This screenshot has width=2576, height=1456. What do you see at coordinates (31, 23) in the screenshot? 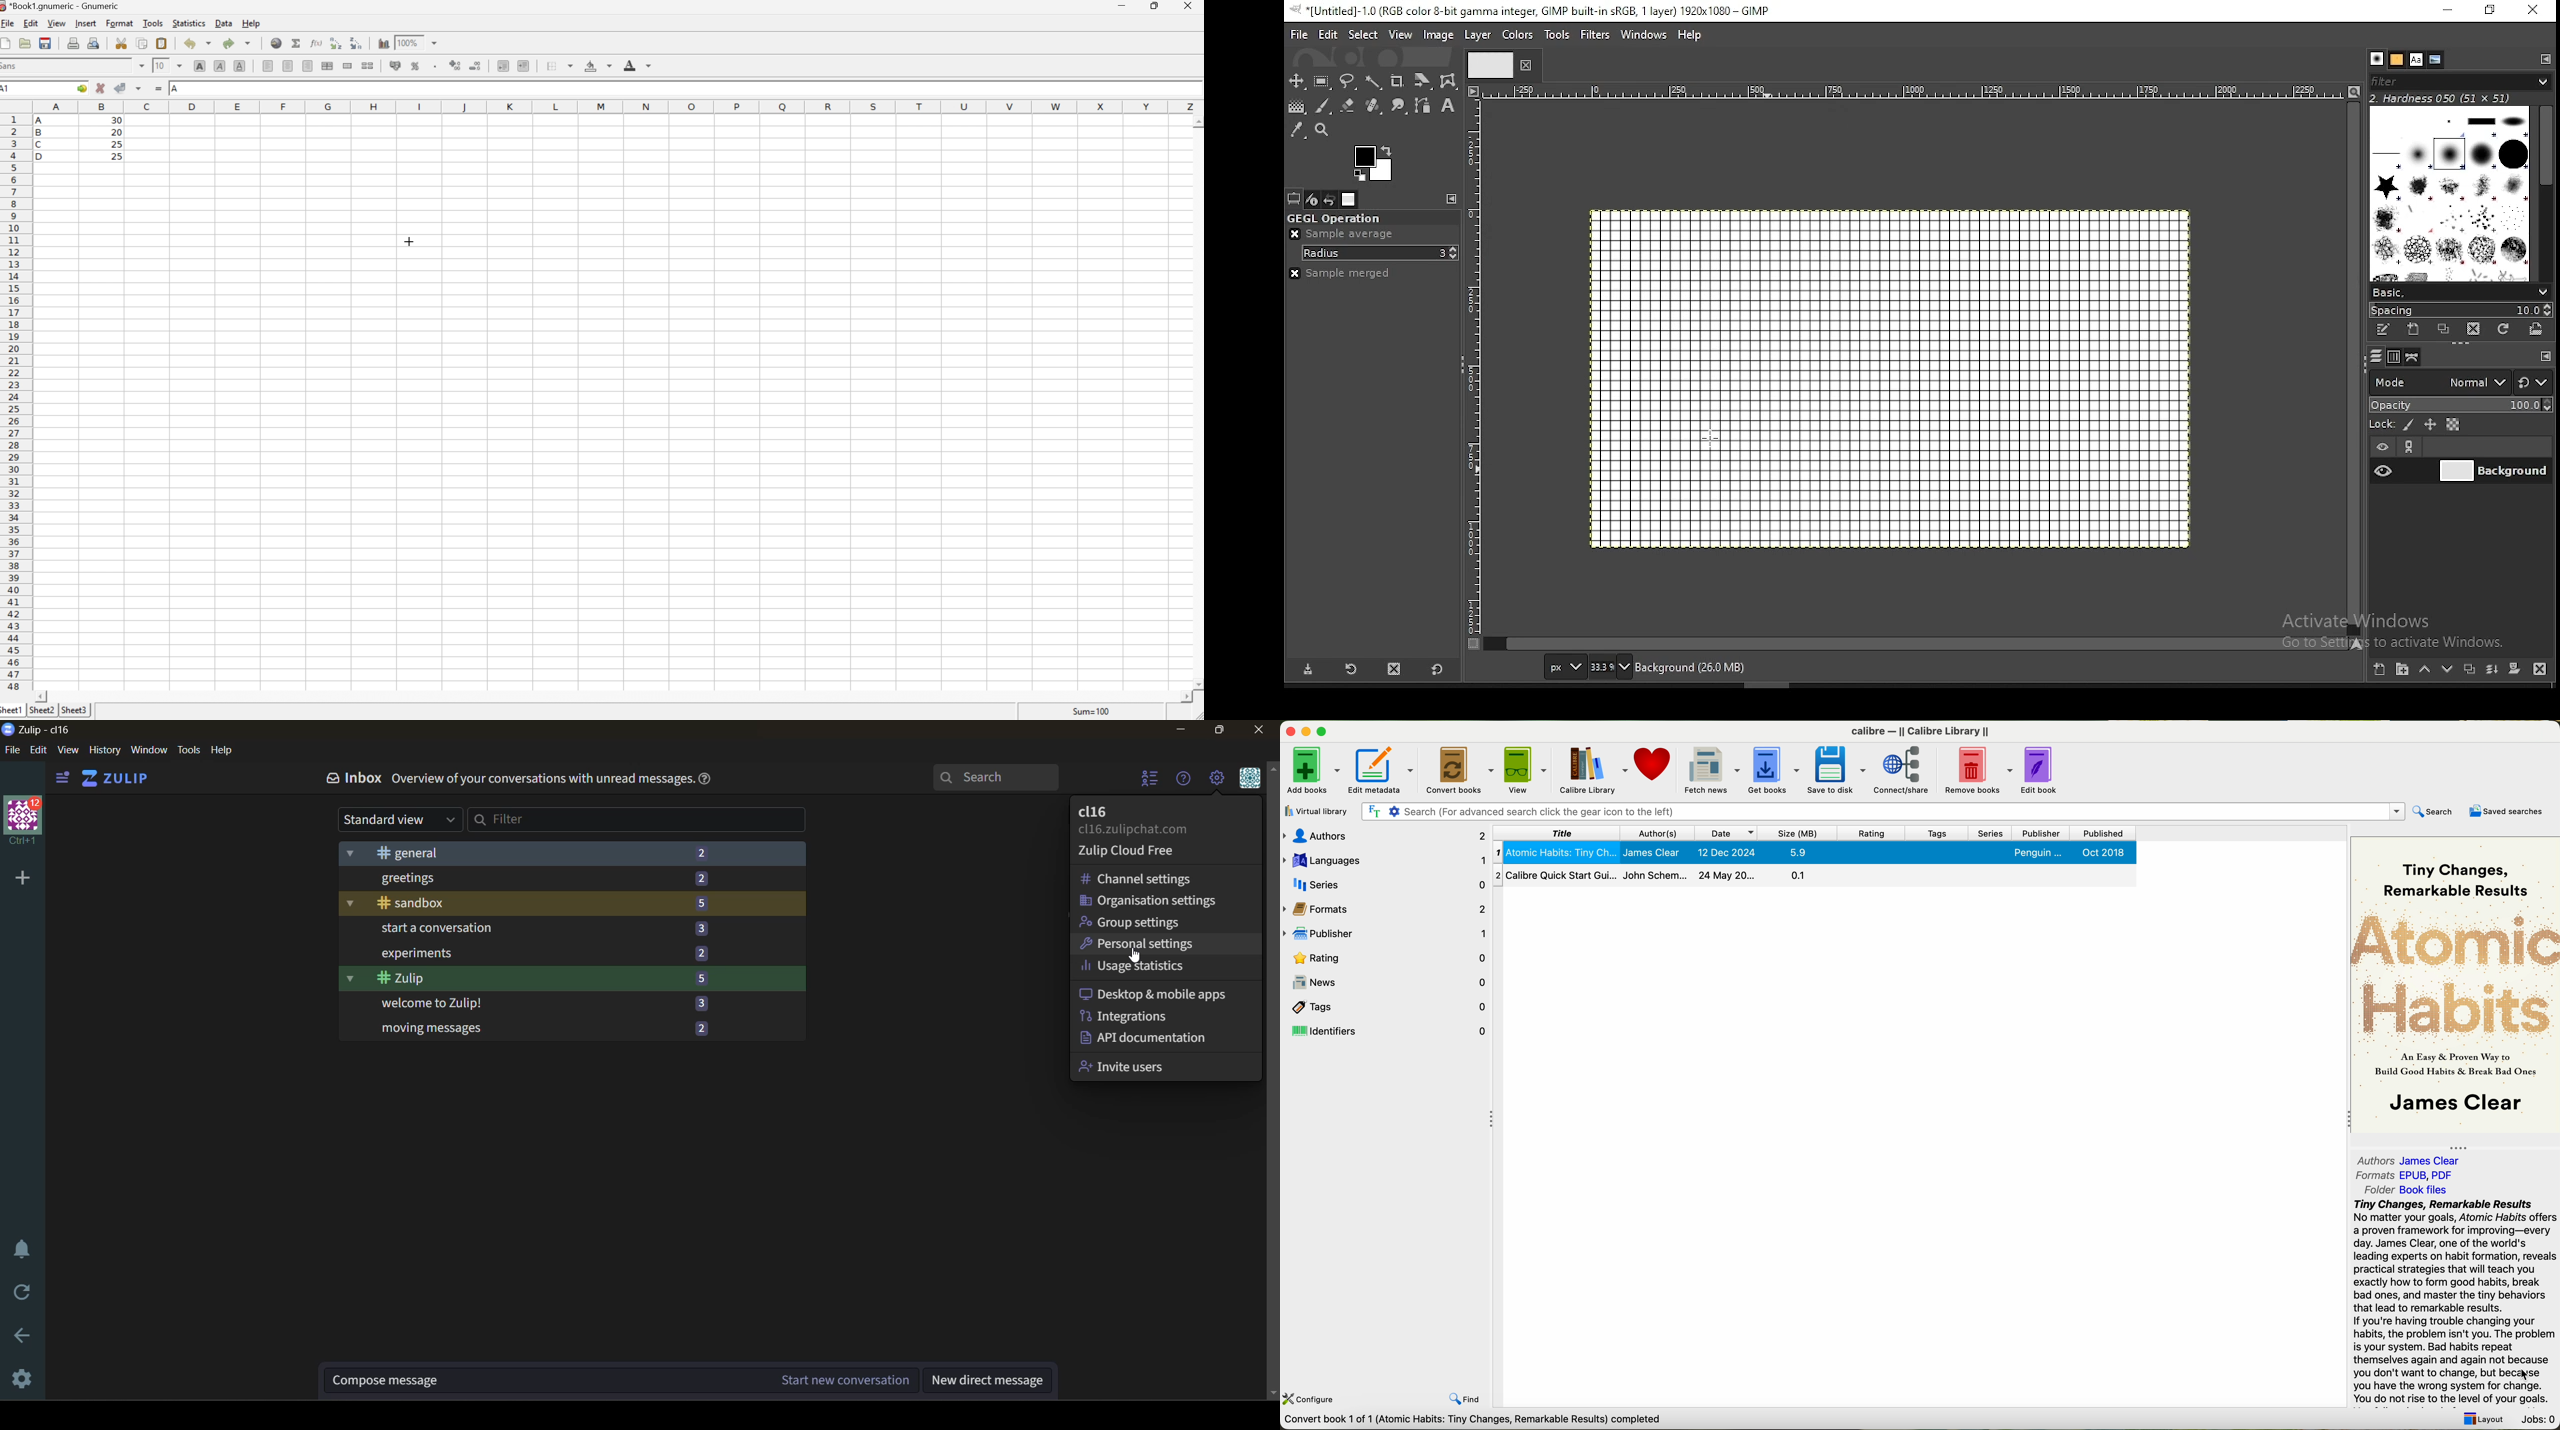
I see `Edit` at bounding box center [31, 23].